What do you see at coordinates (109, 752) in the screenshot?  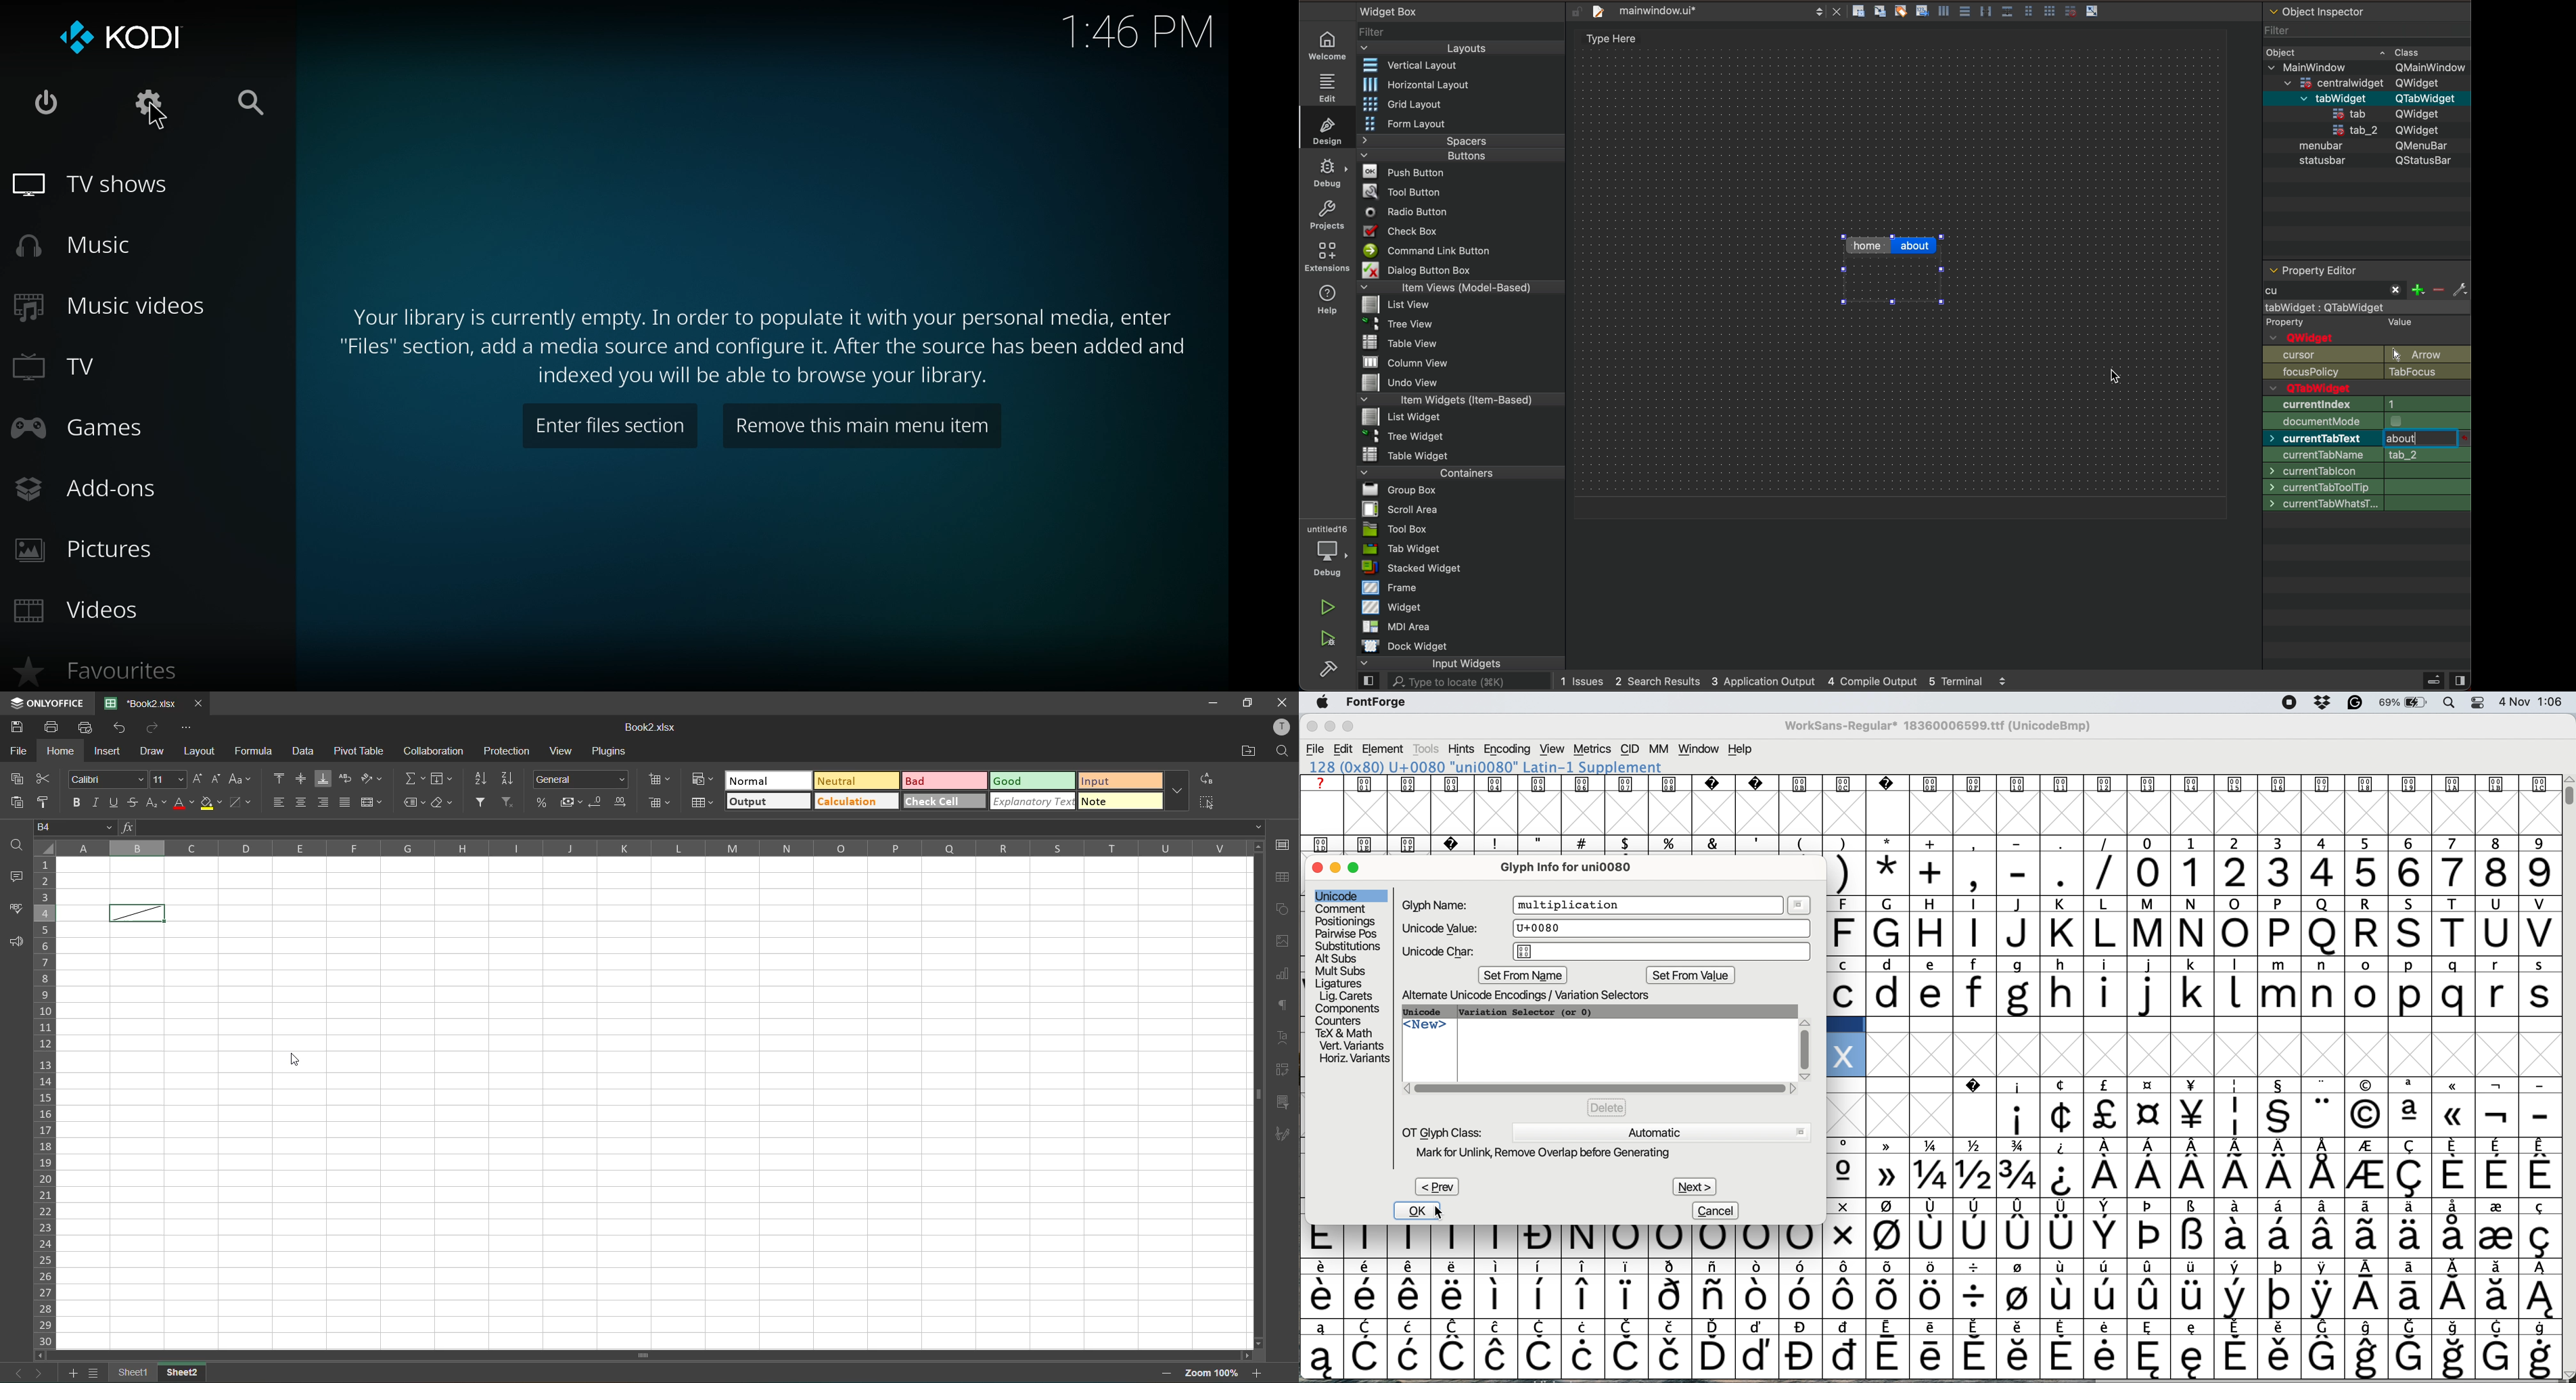 I see `insert` at bounding box center [109, 752].